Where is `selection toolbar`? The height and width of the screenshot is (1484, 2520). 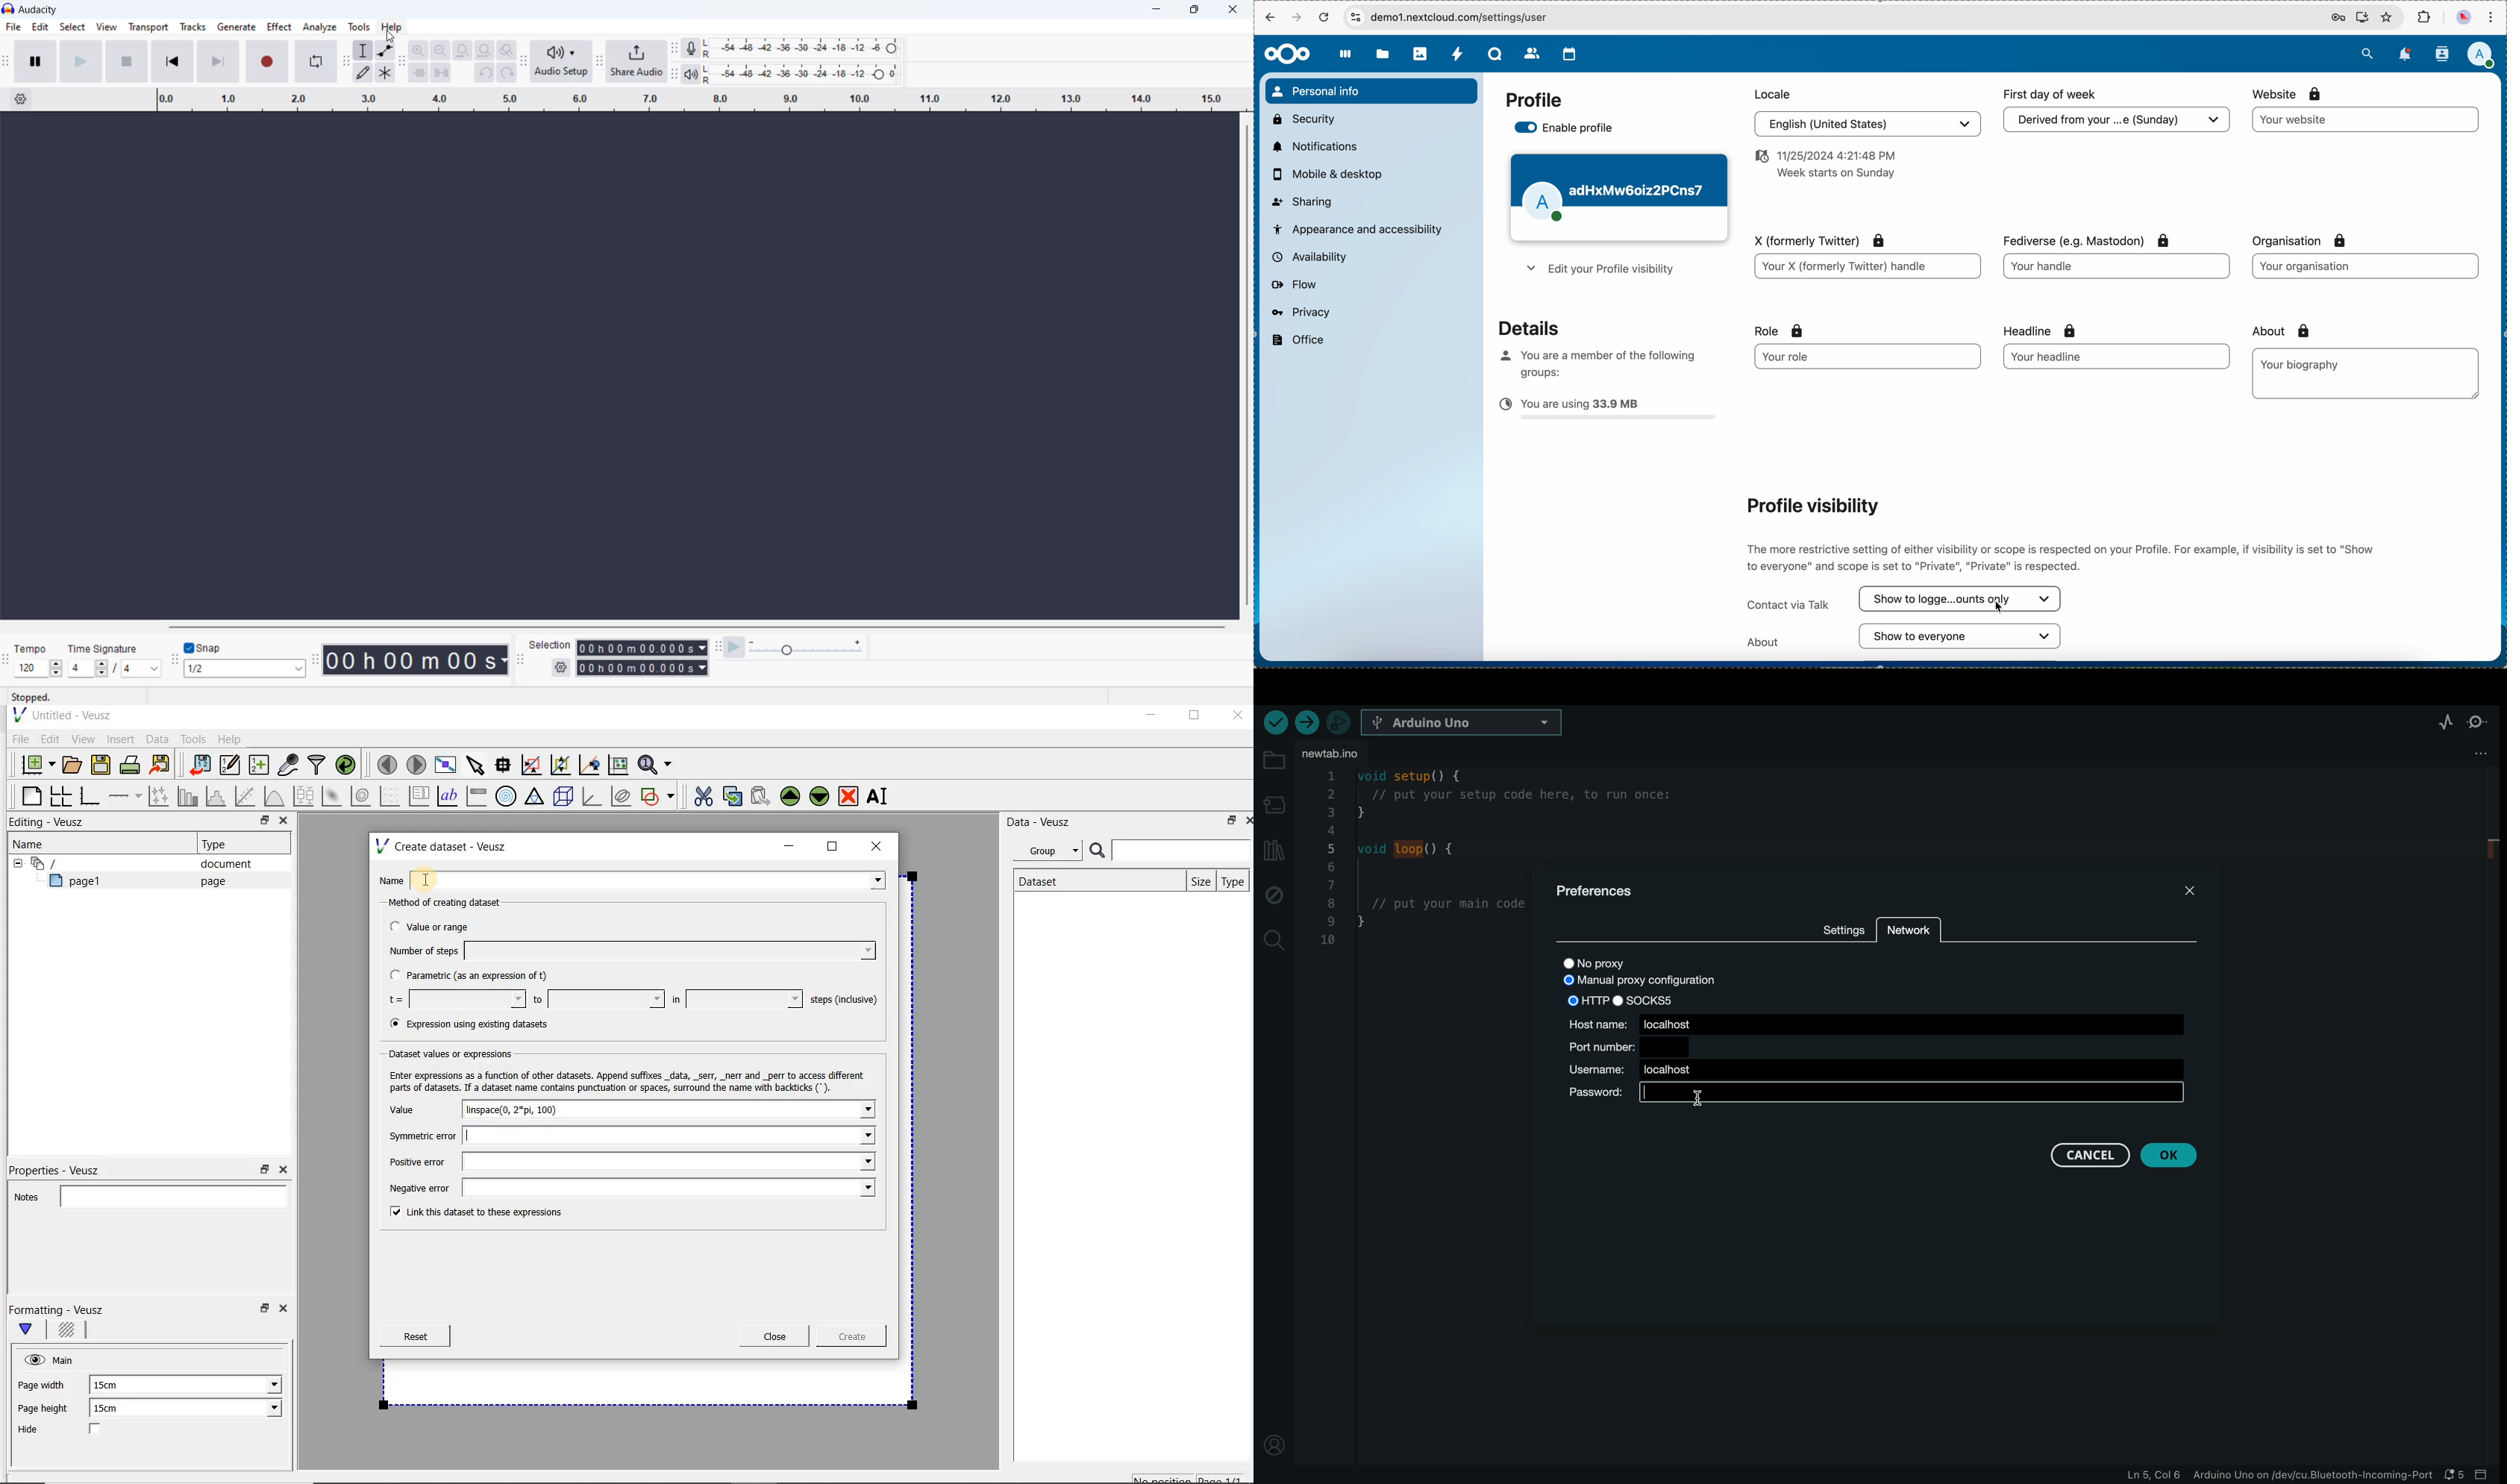 selection toolbar is located at coordinates (522, 659).